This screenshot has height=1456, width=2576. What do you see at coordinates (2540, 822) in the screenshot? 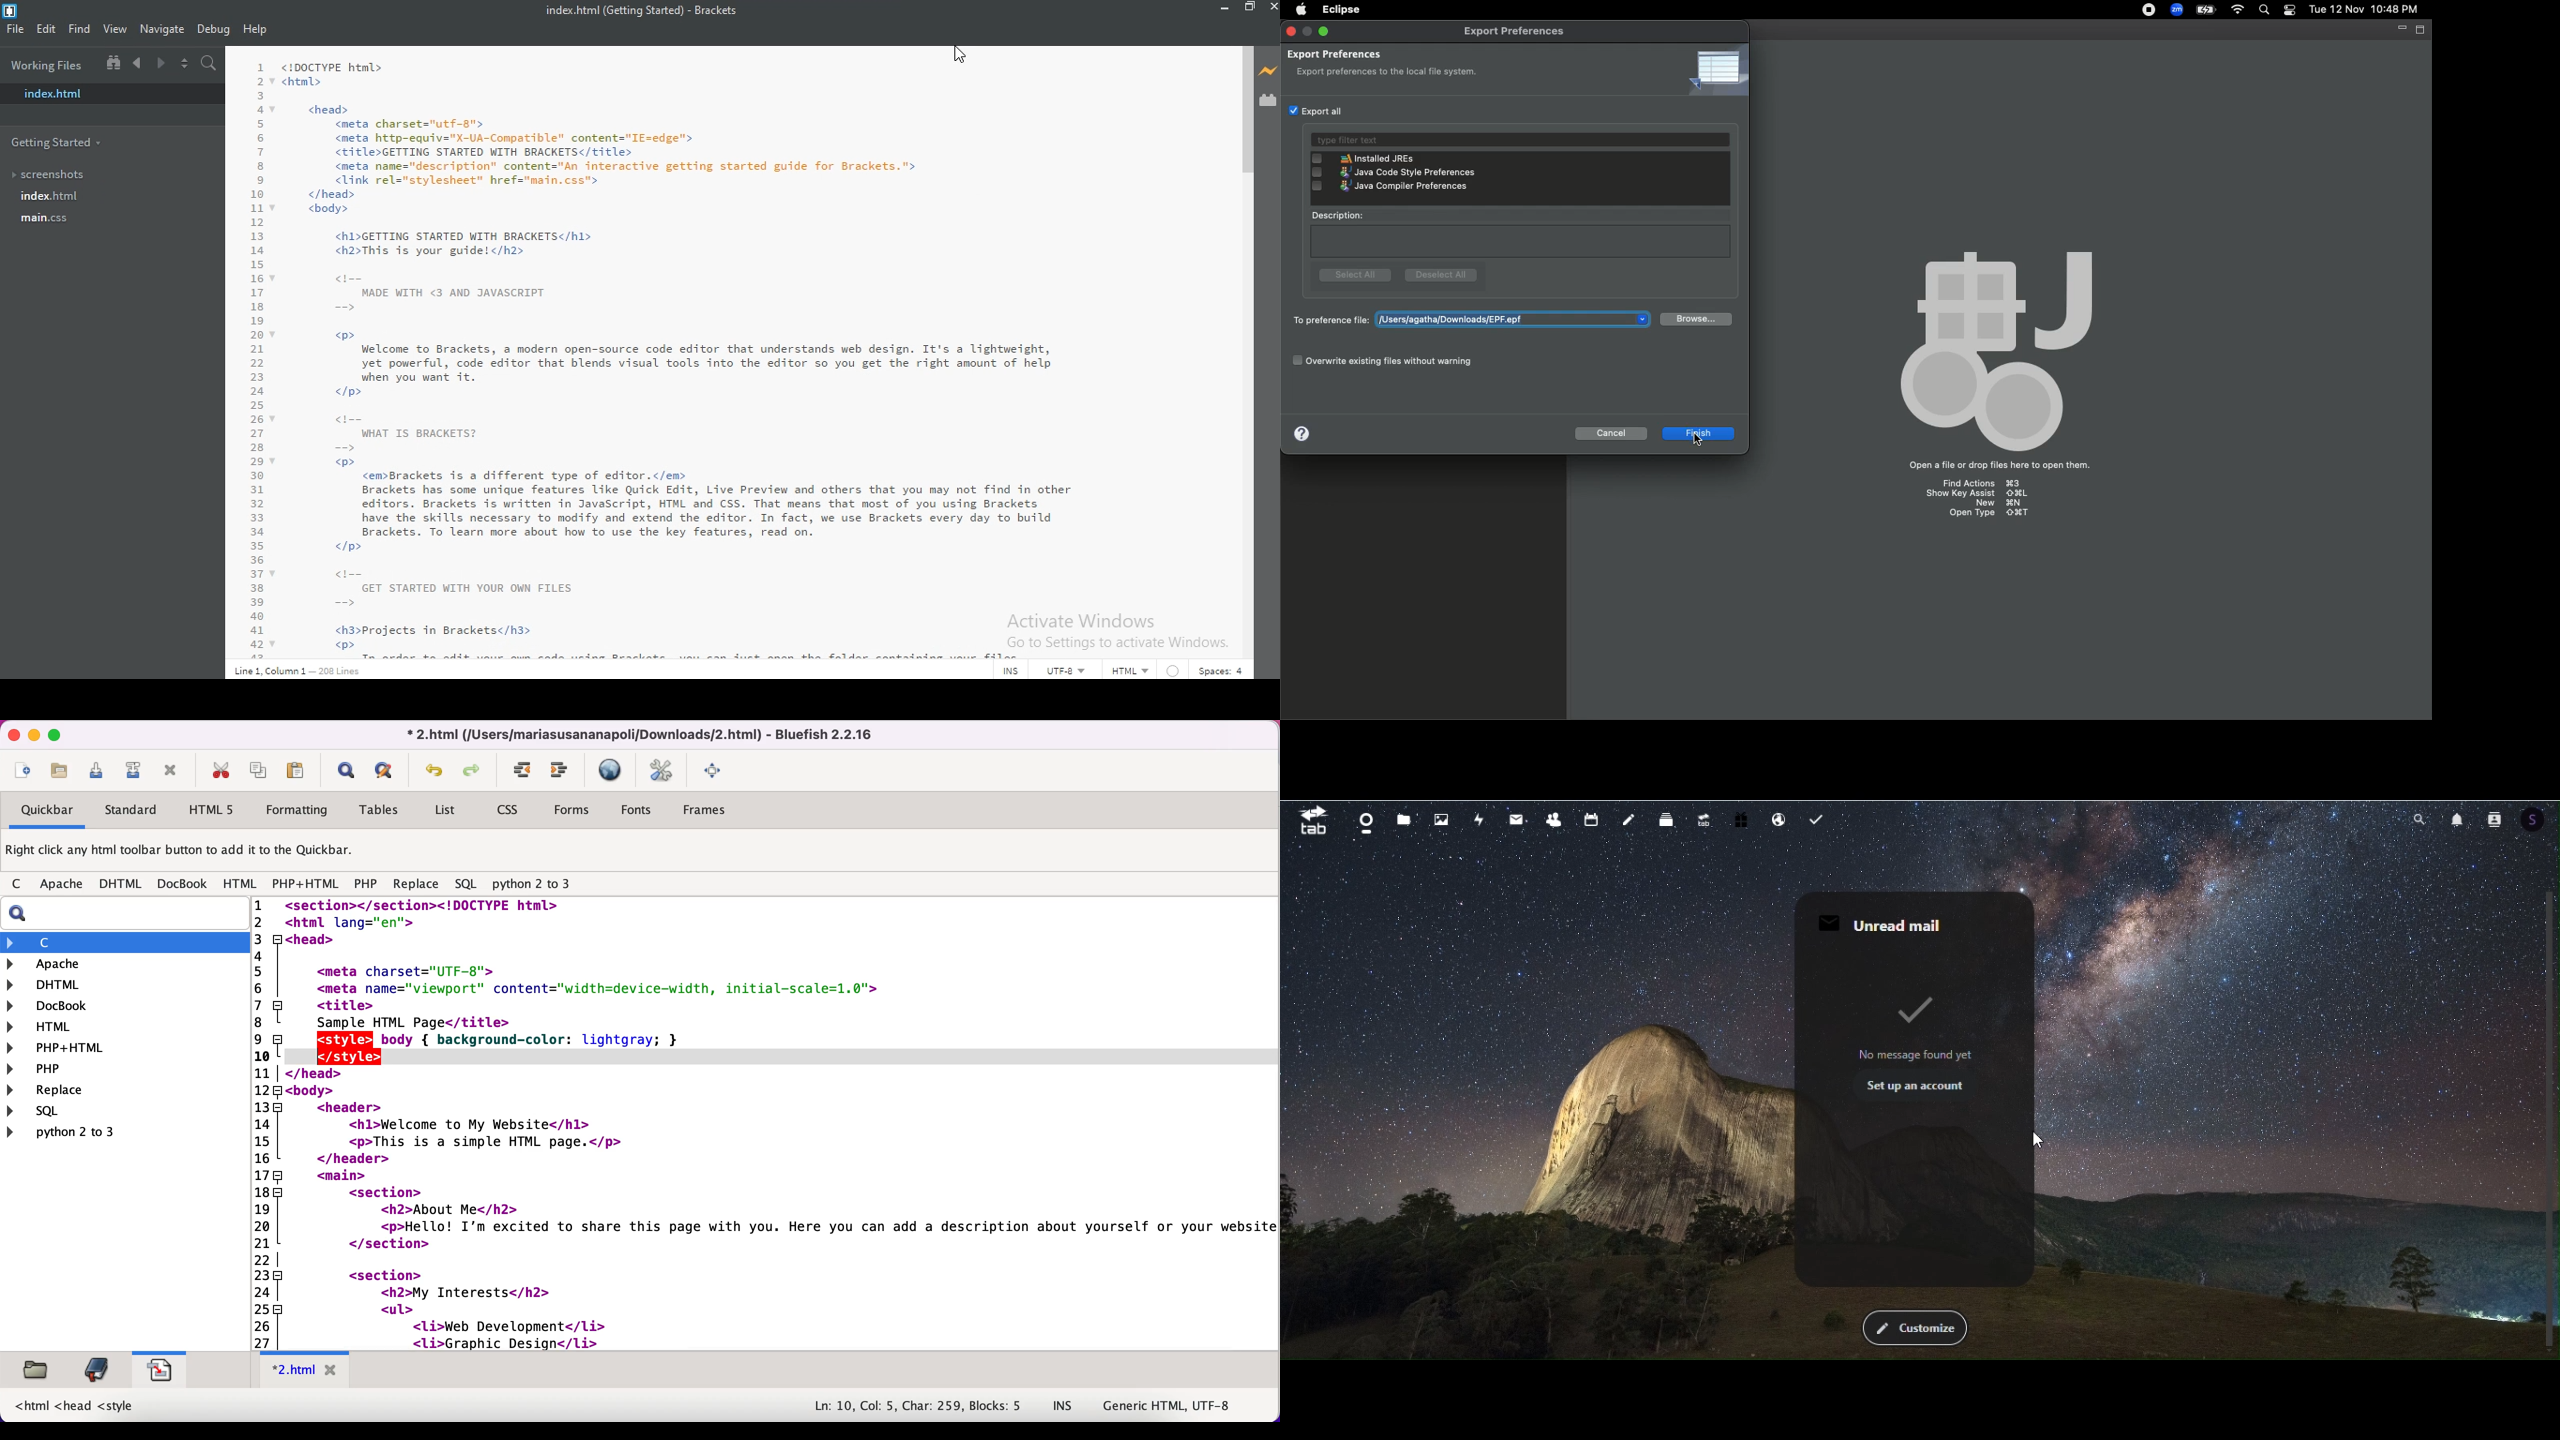
I see `Account icon ` at bounding box center [2540, 822].